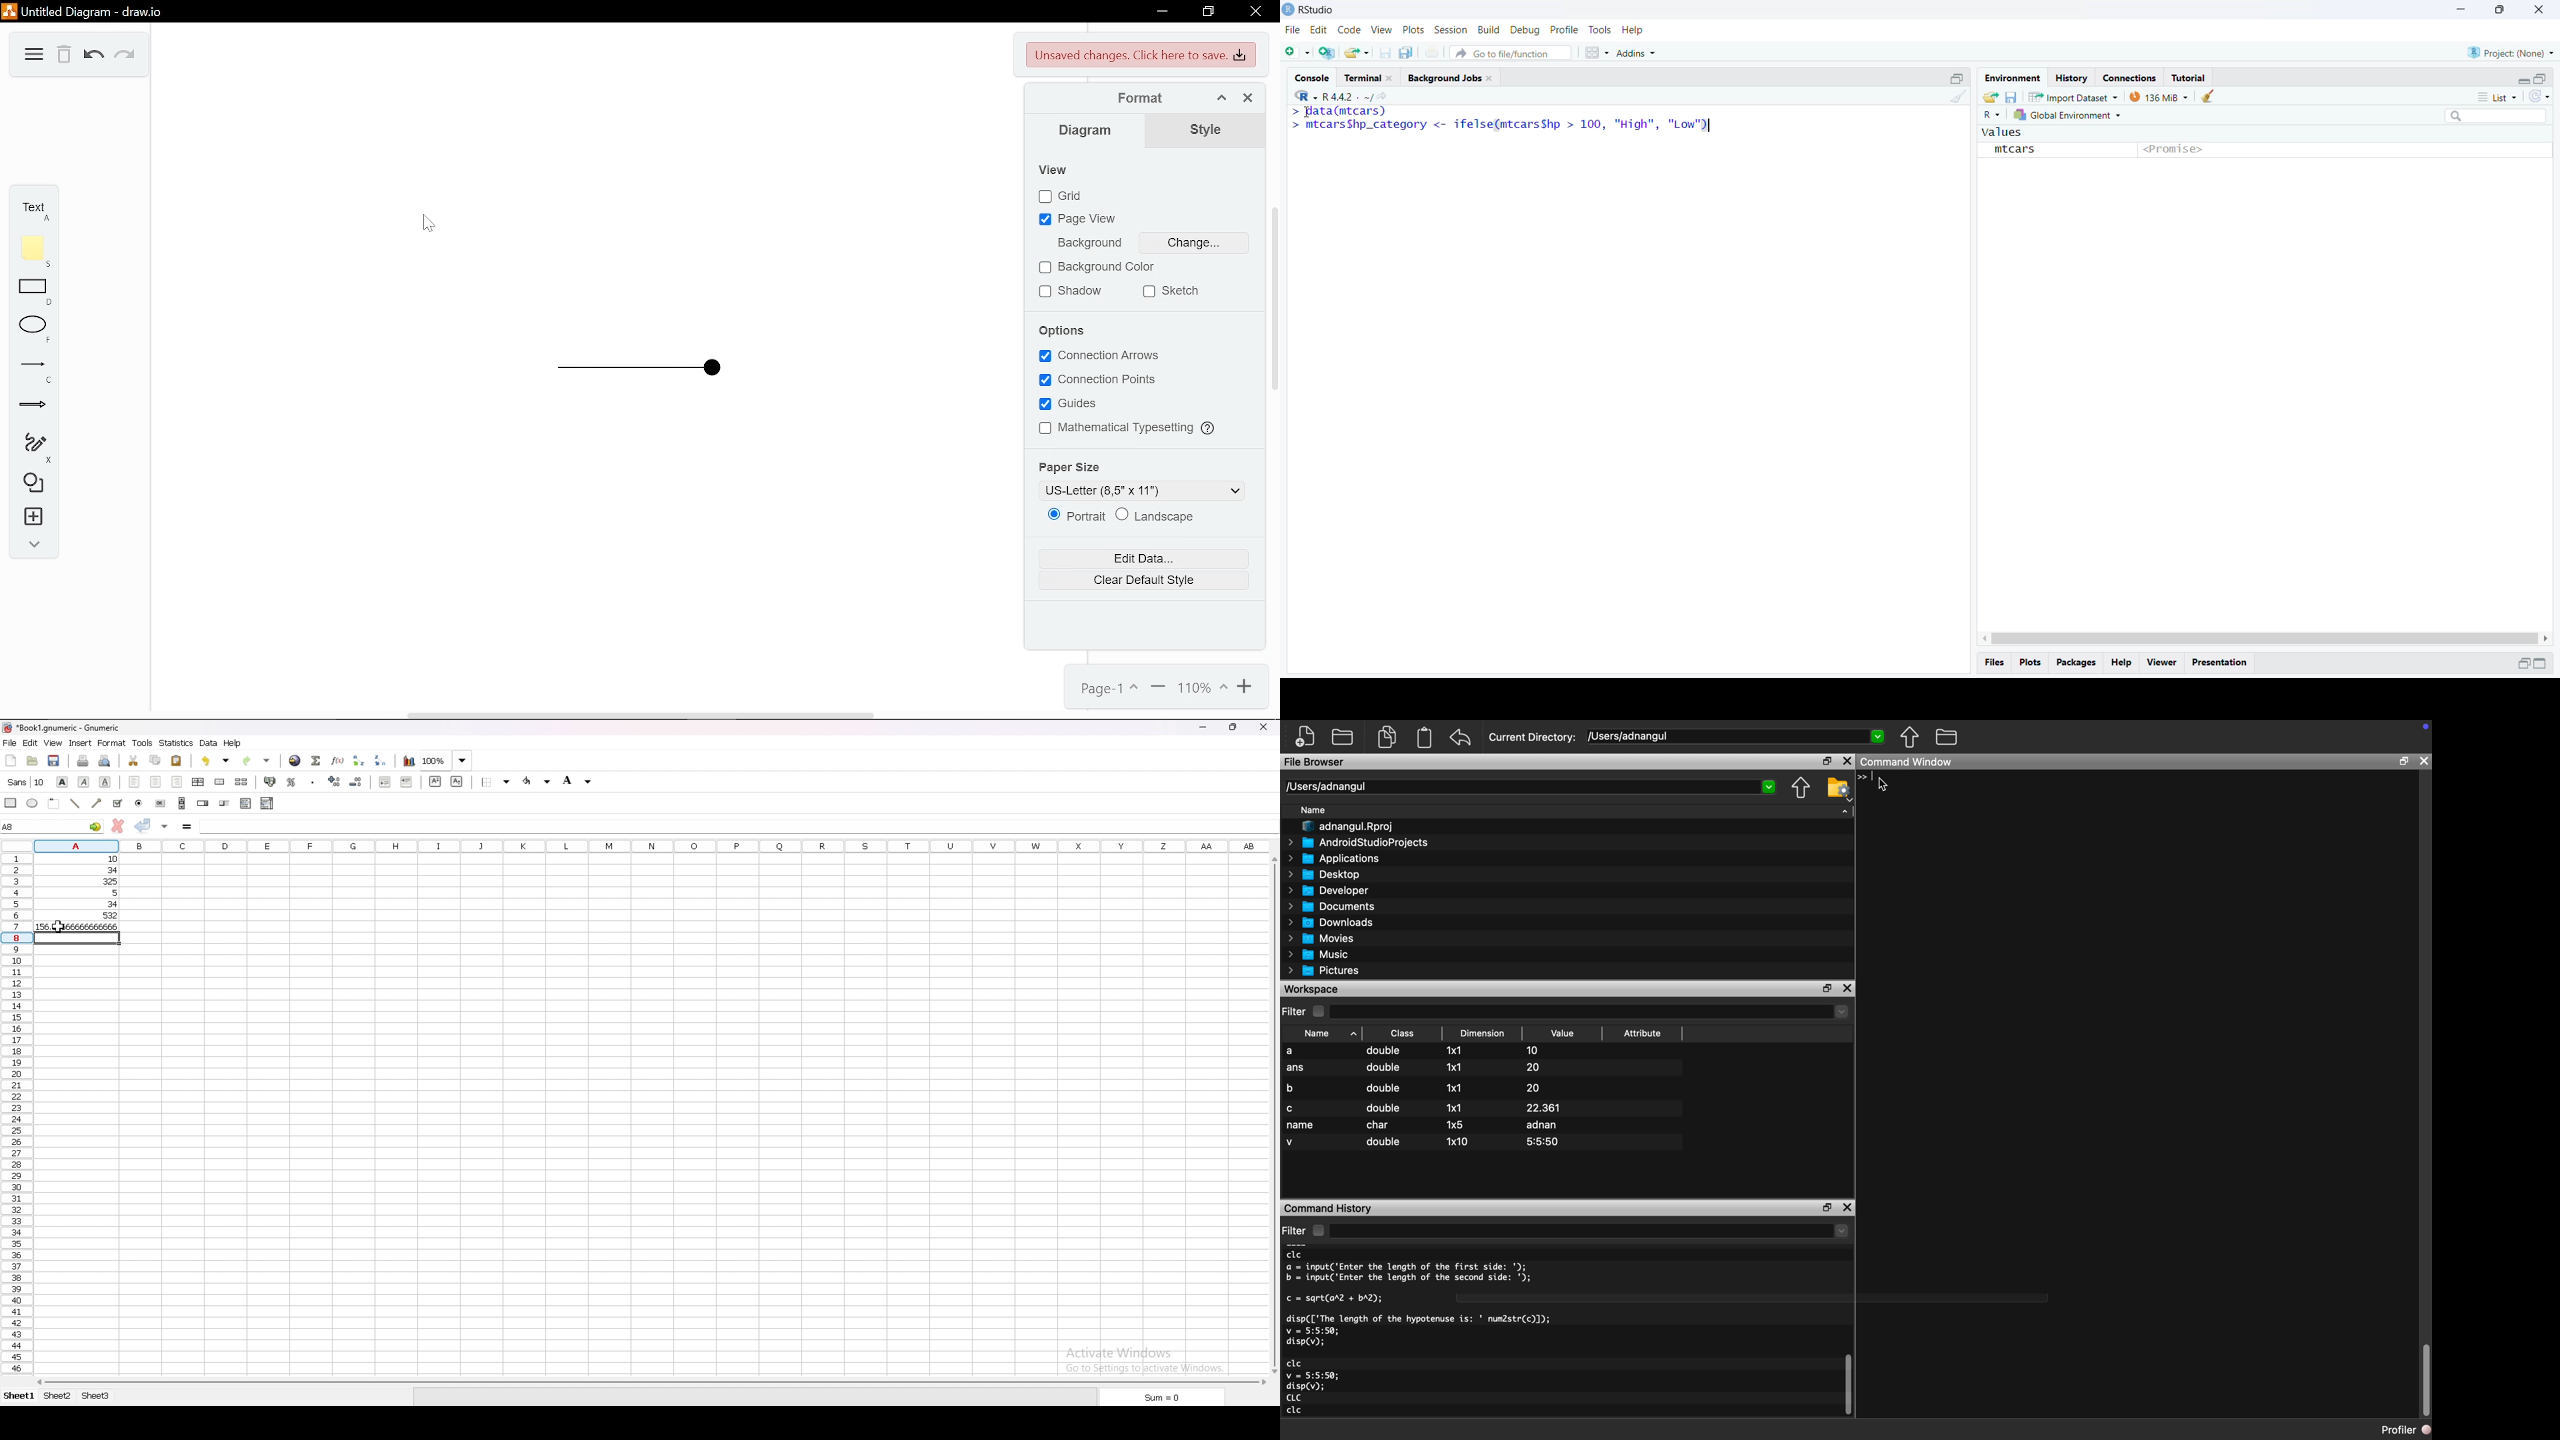 The width and height of the screenshot is (2576, 1456). Describe the element at coordinates (1958, 77) in the screenshot. I see `Maximize` at that location.